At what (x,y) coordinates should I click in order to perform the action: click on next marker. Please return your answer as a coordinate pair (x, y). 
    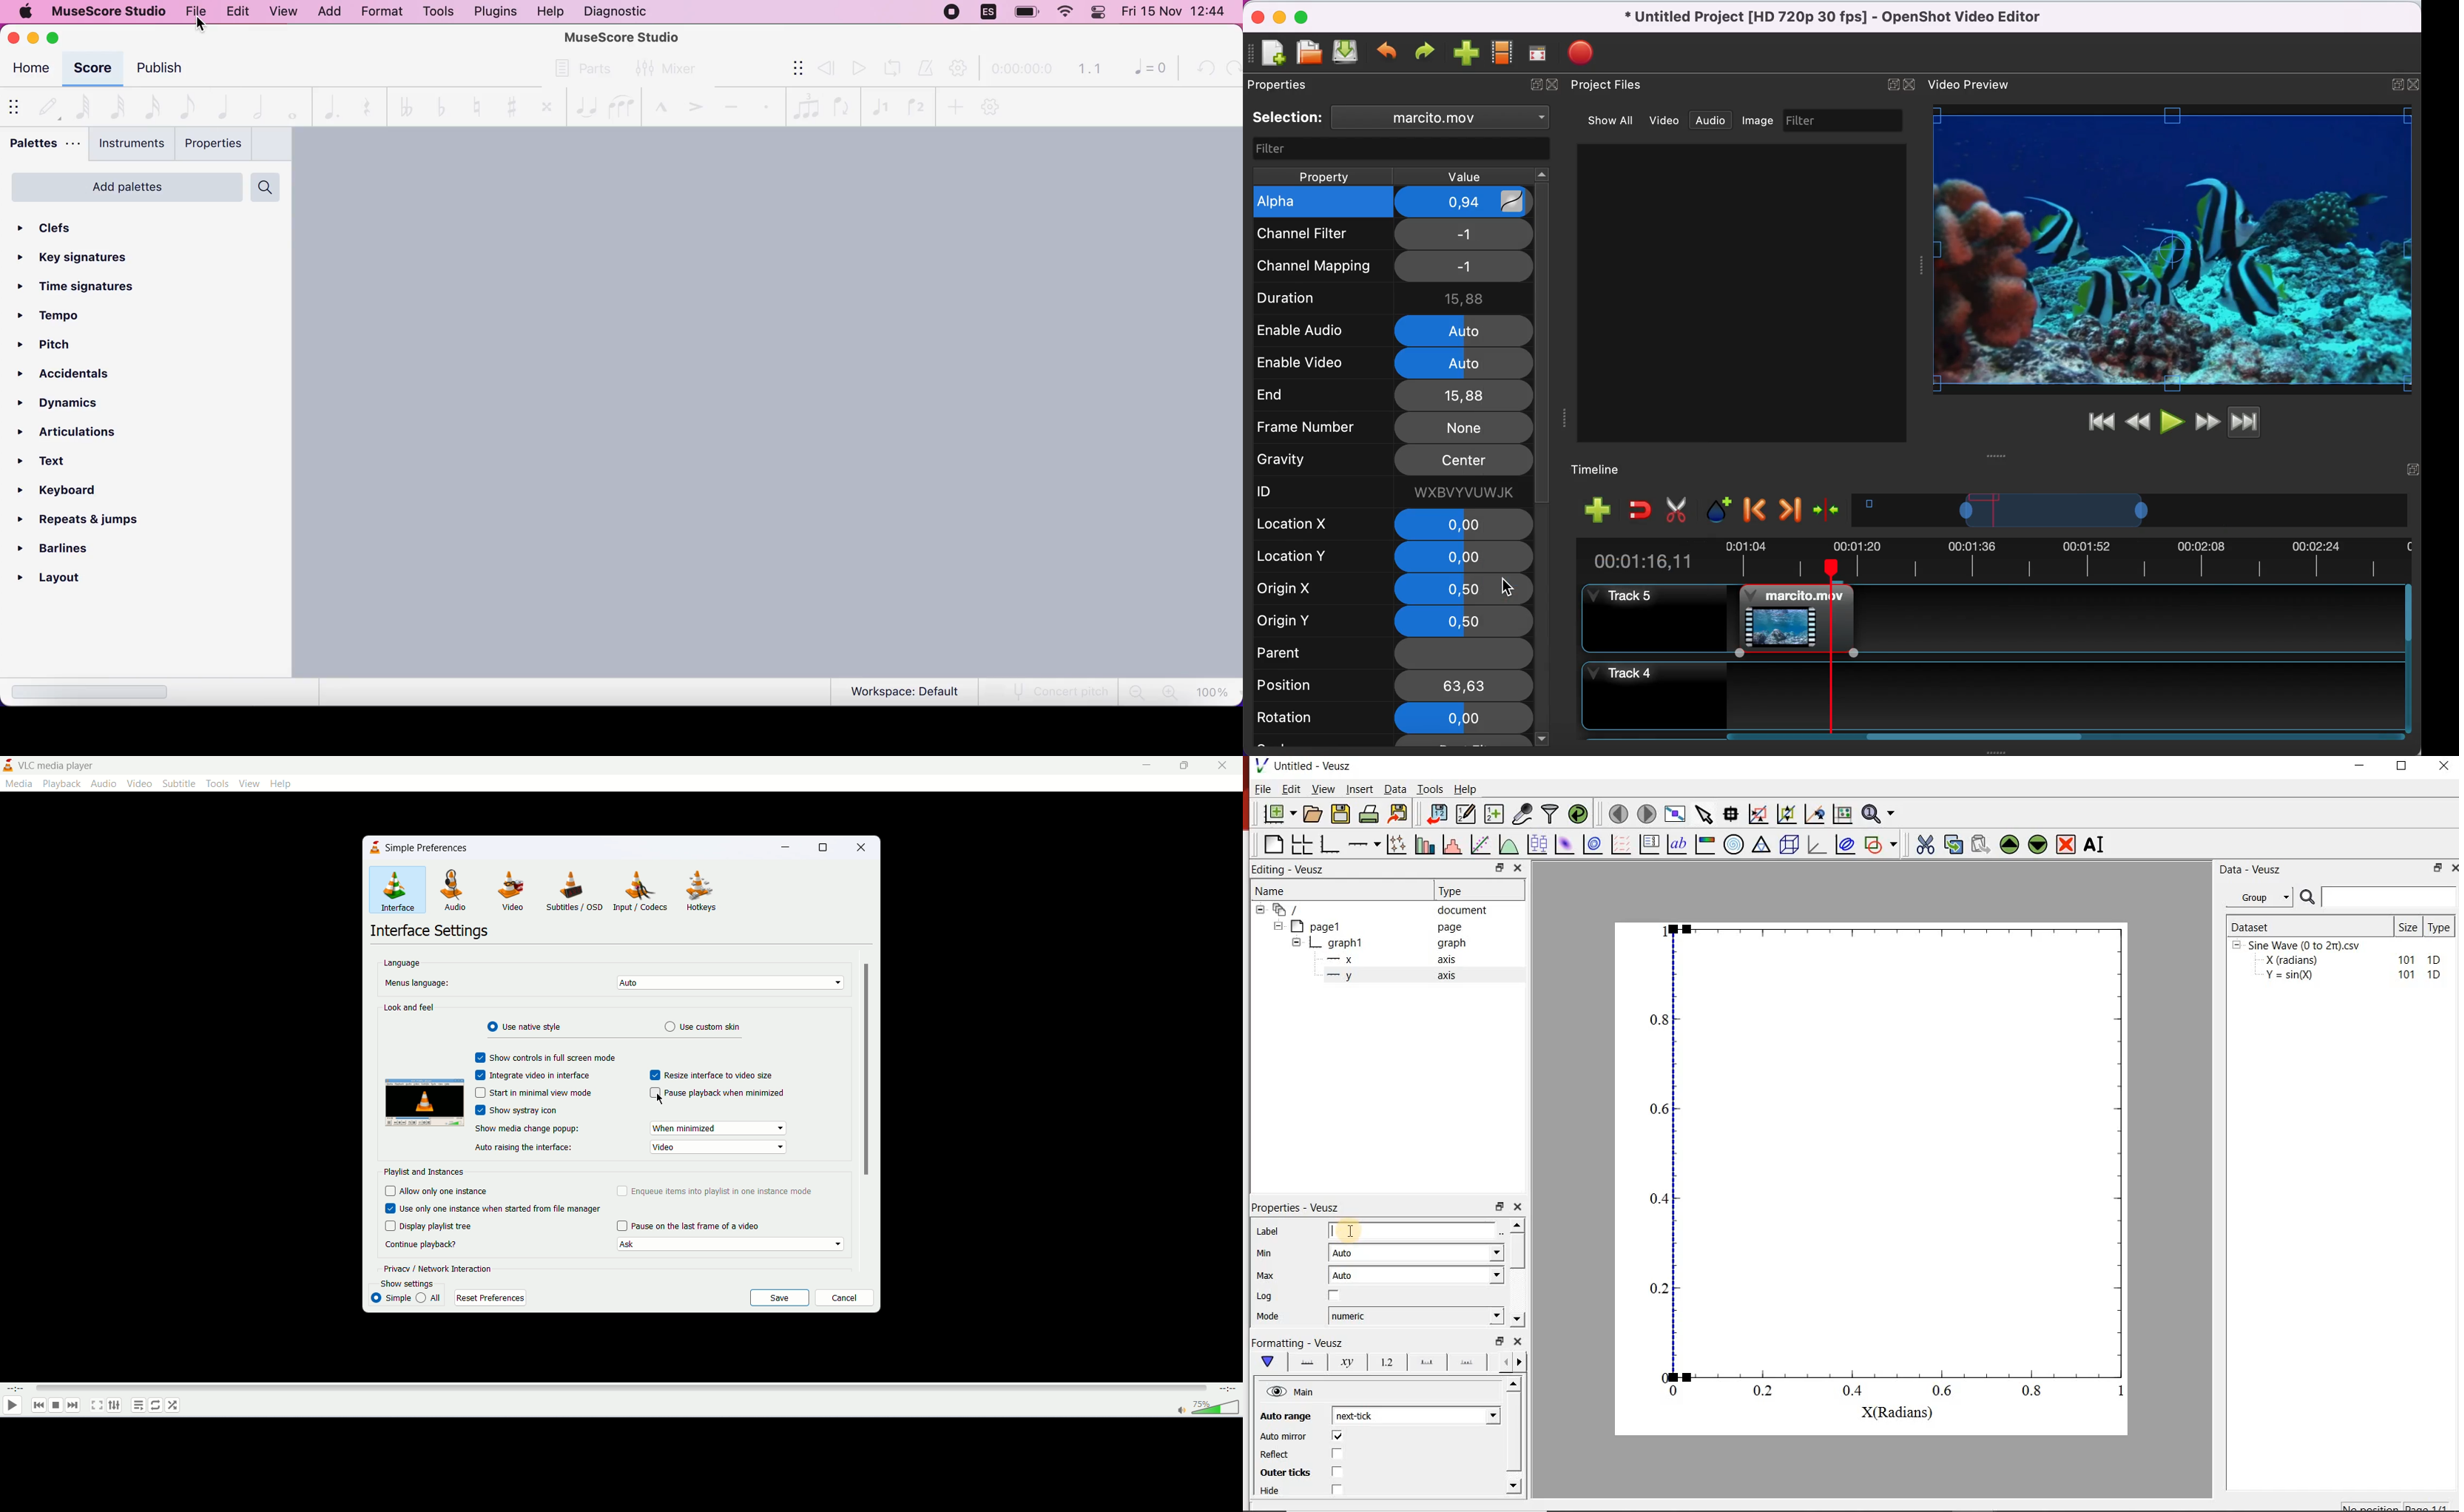
    Looking at the image, I should click on (1790, 510).